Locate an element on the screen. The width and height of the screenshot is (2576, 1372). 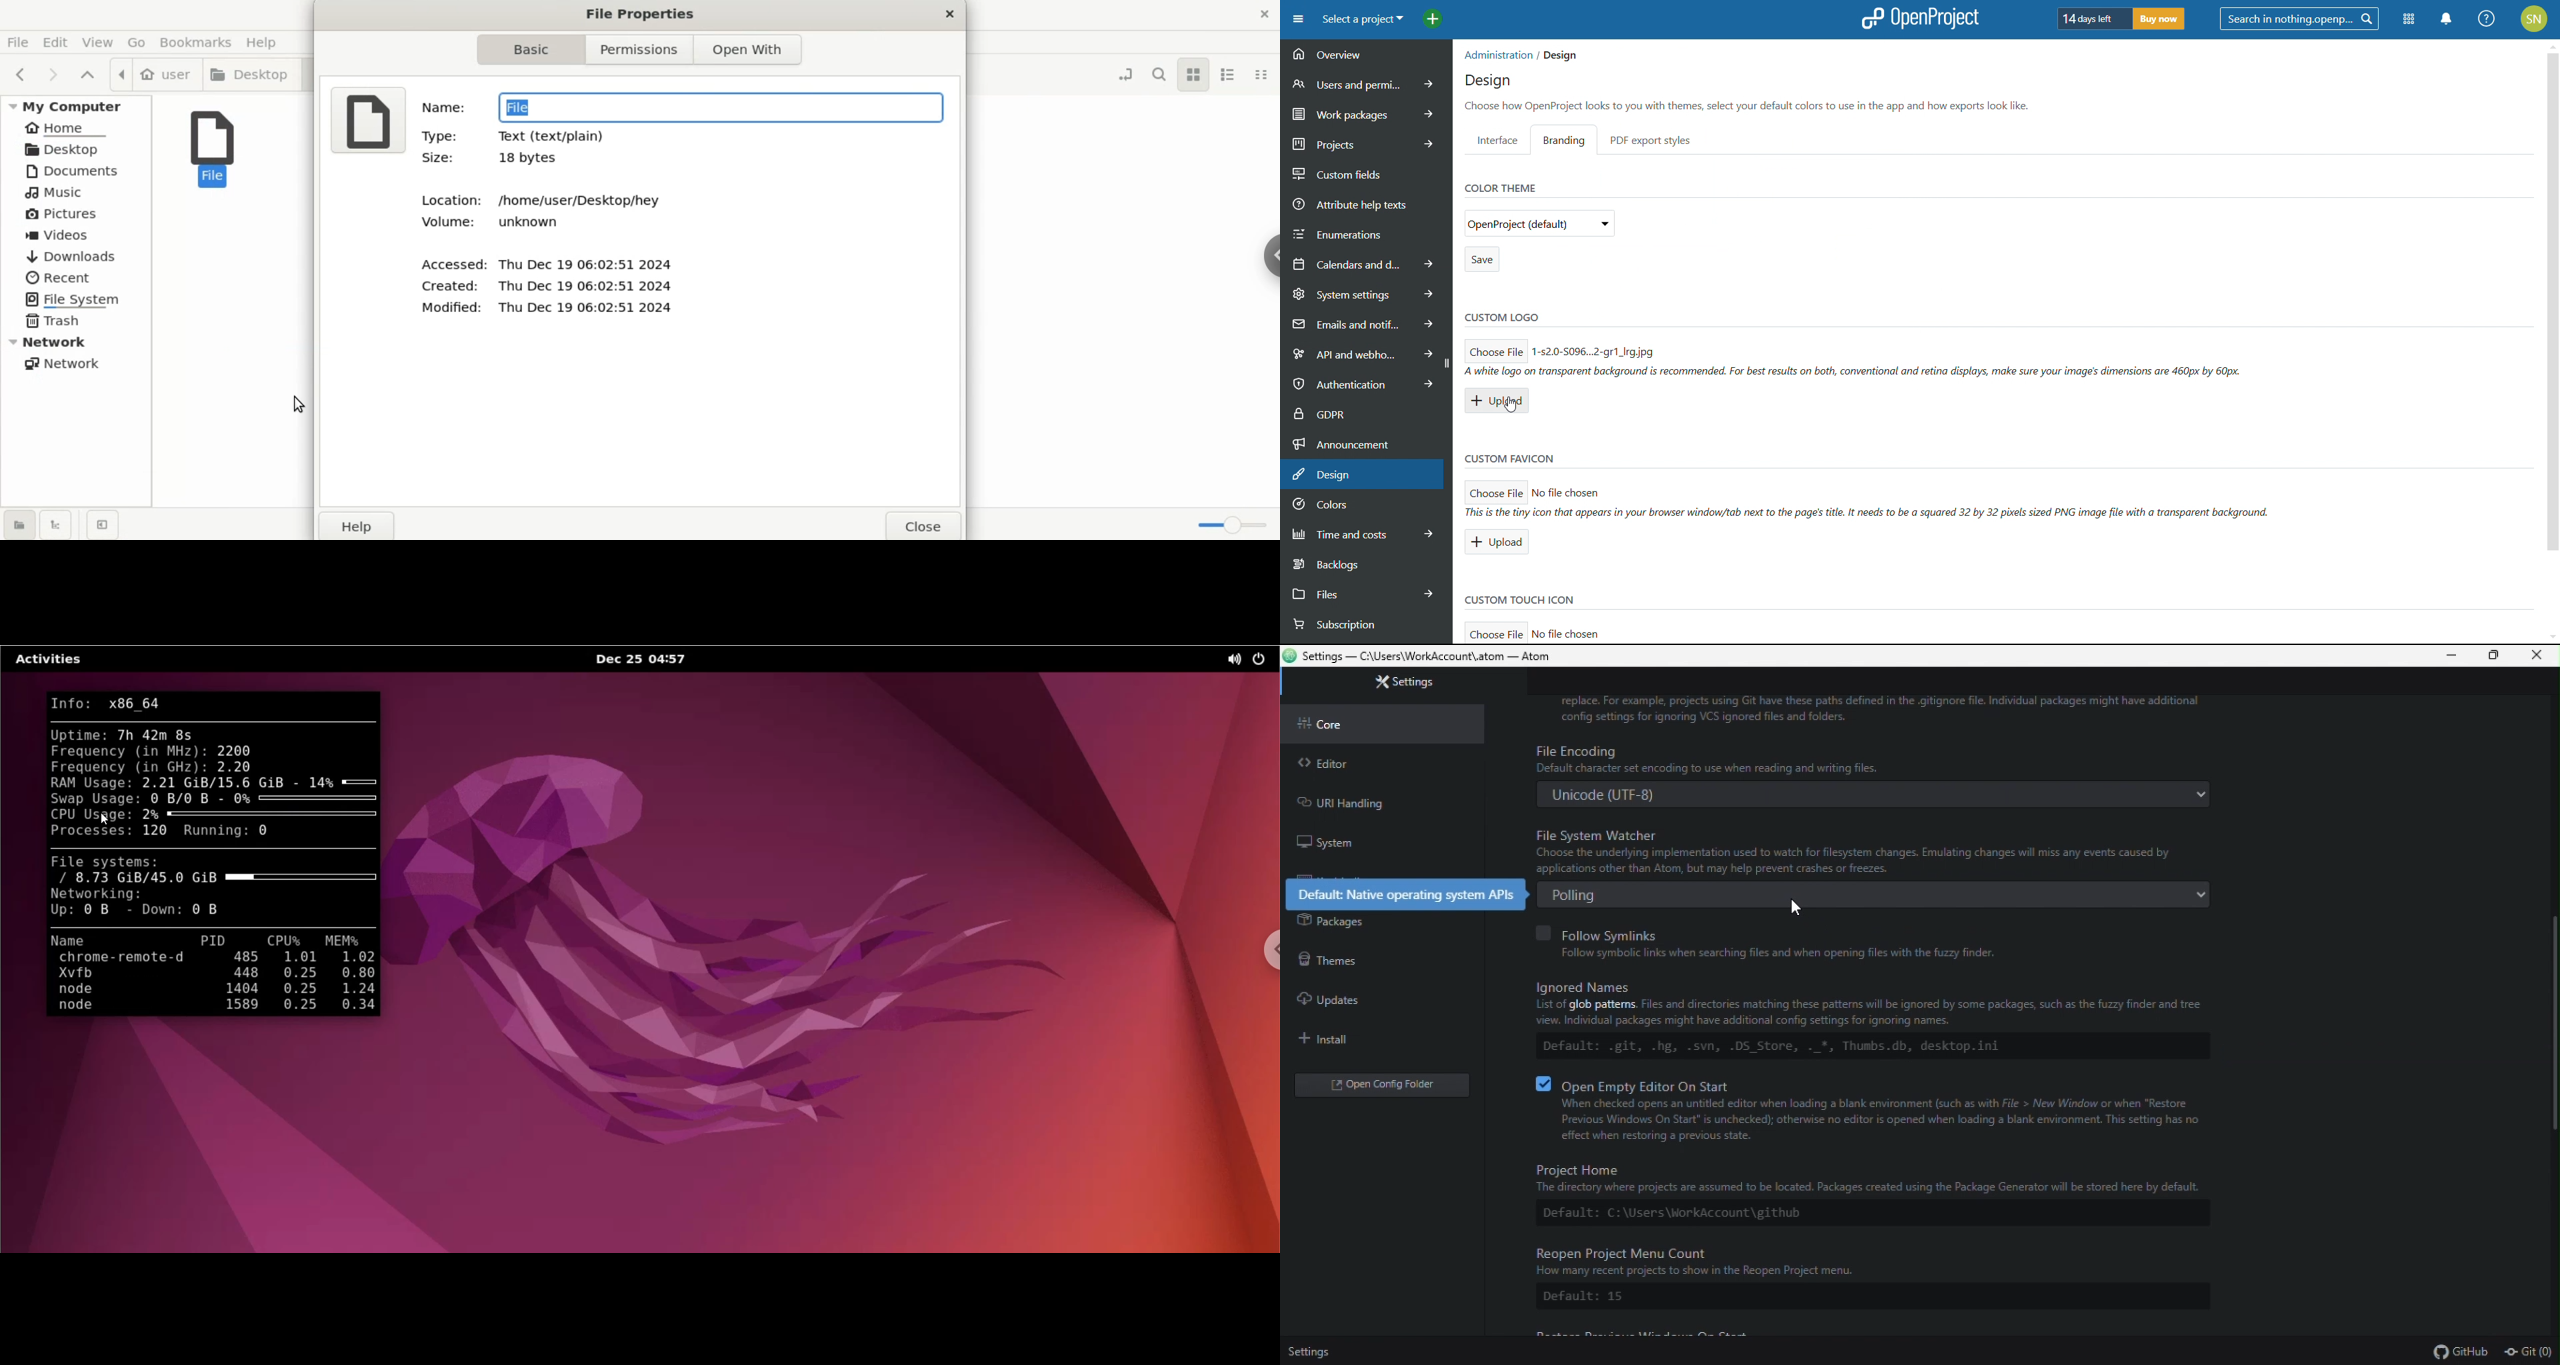
zoom is located at coordinates (1233, 527).